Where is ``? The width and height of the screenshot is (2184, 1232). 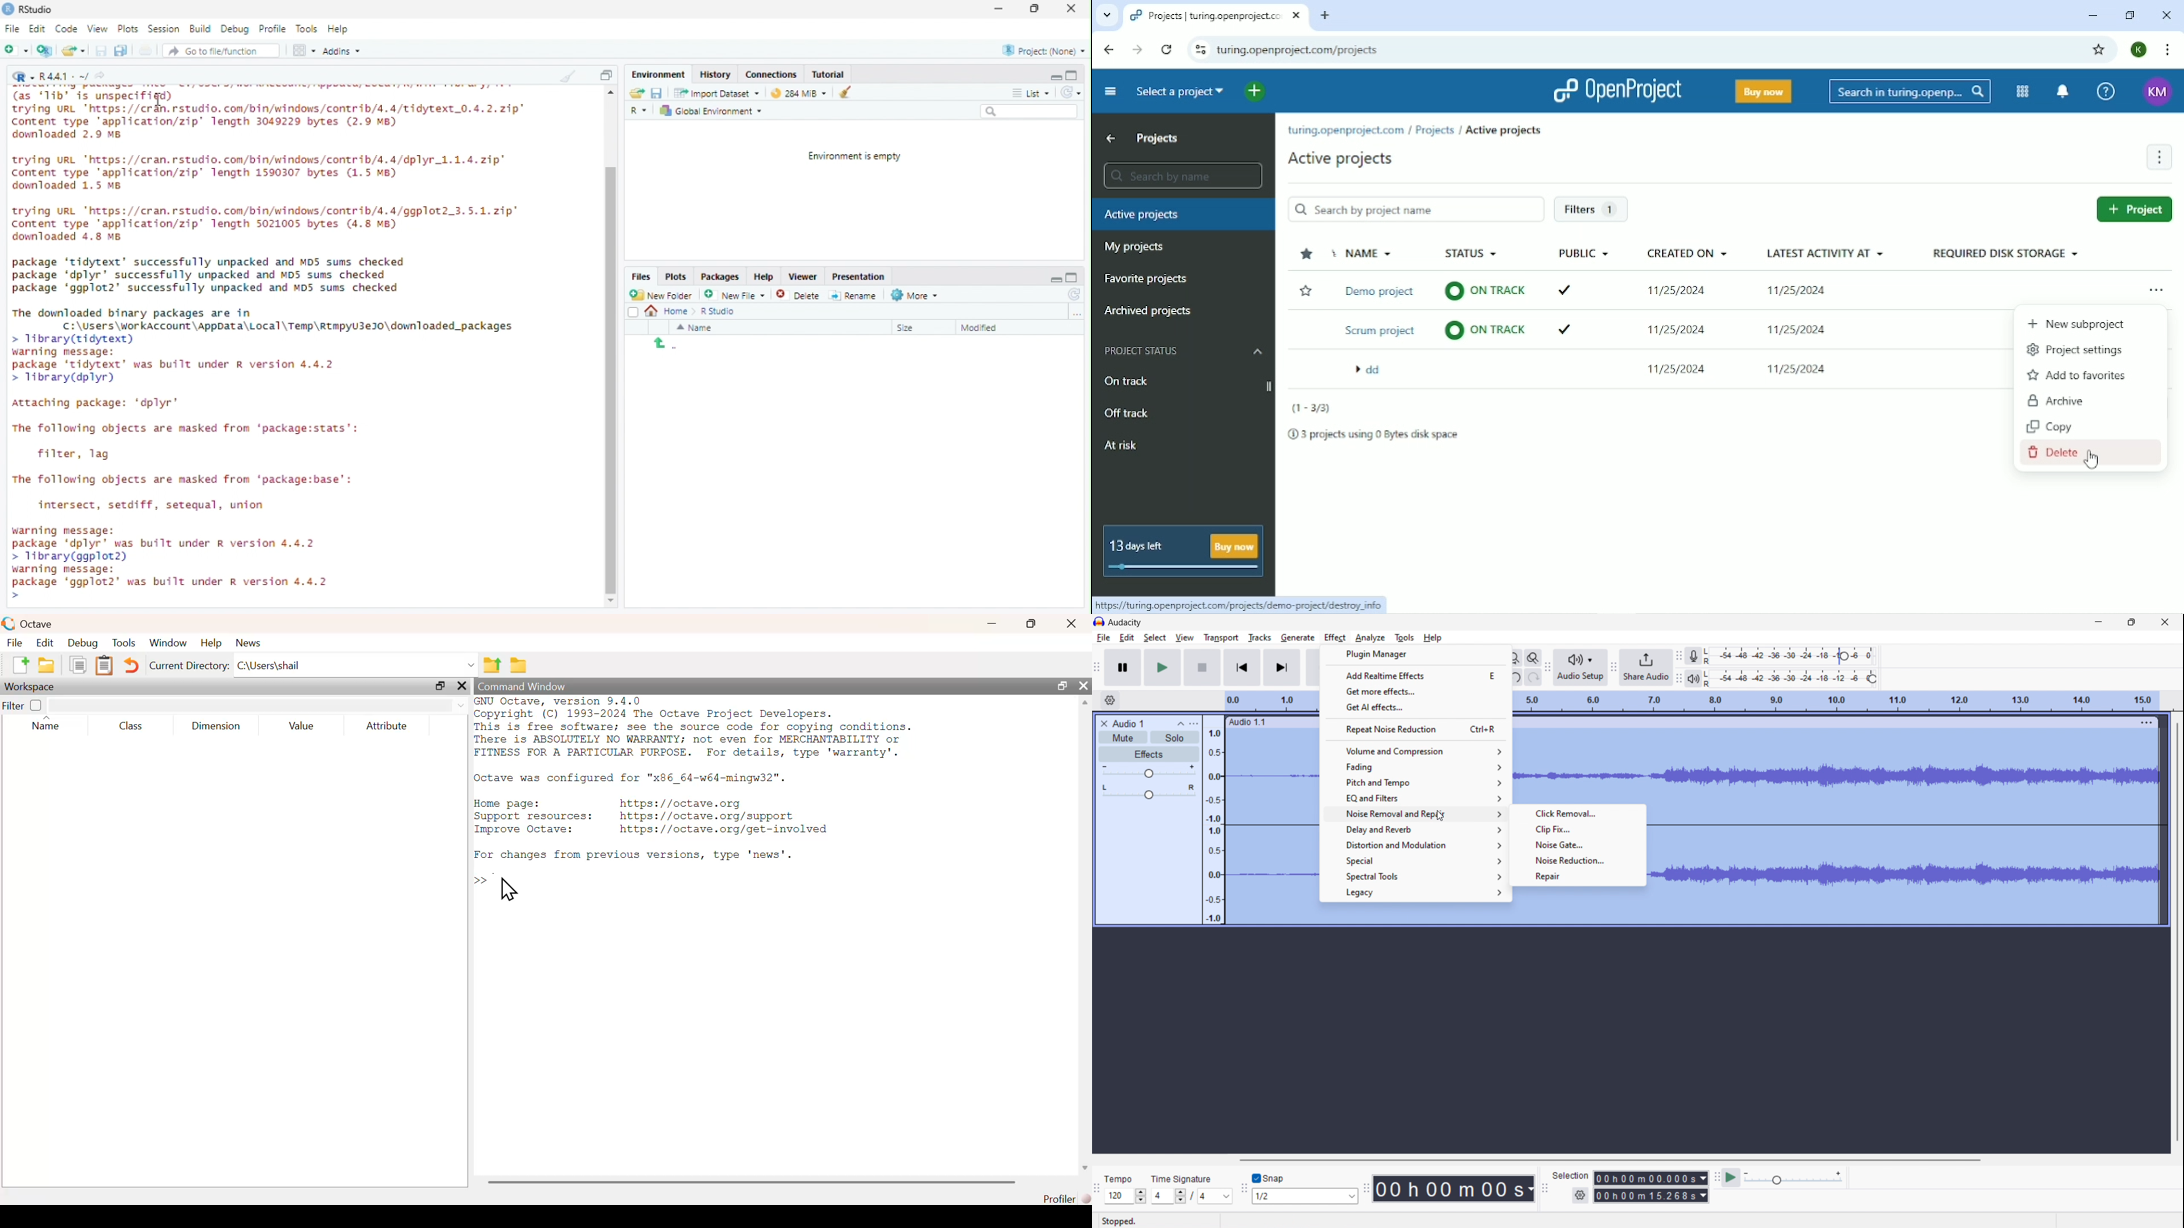
 is located at coordinates (661, 75).